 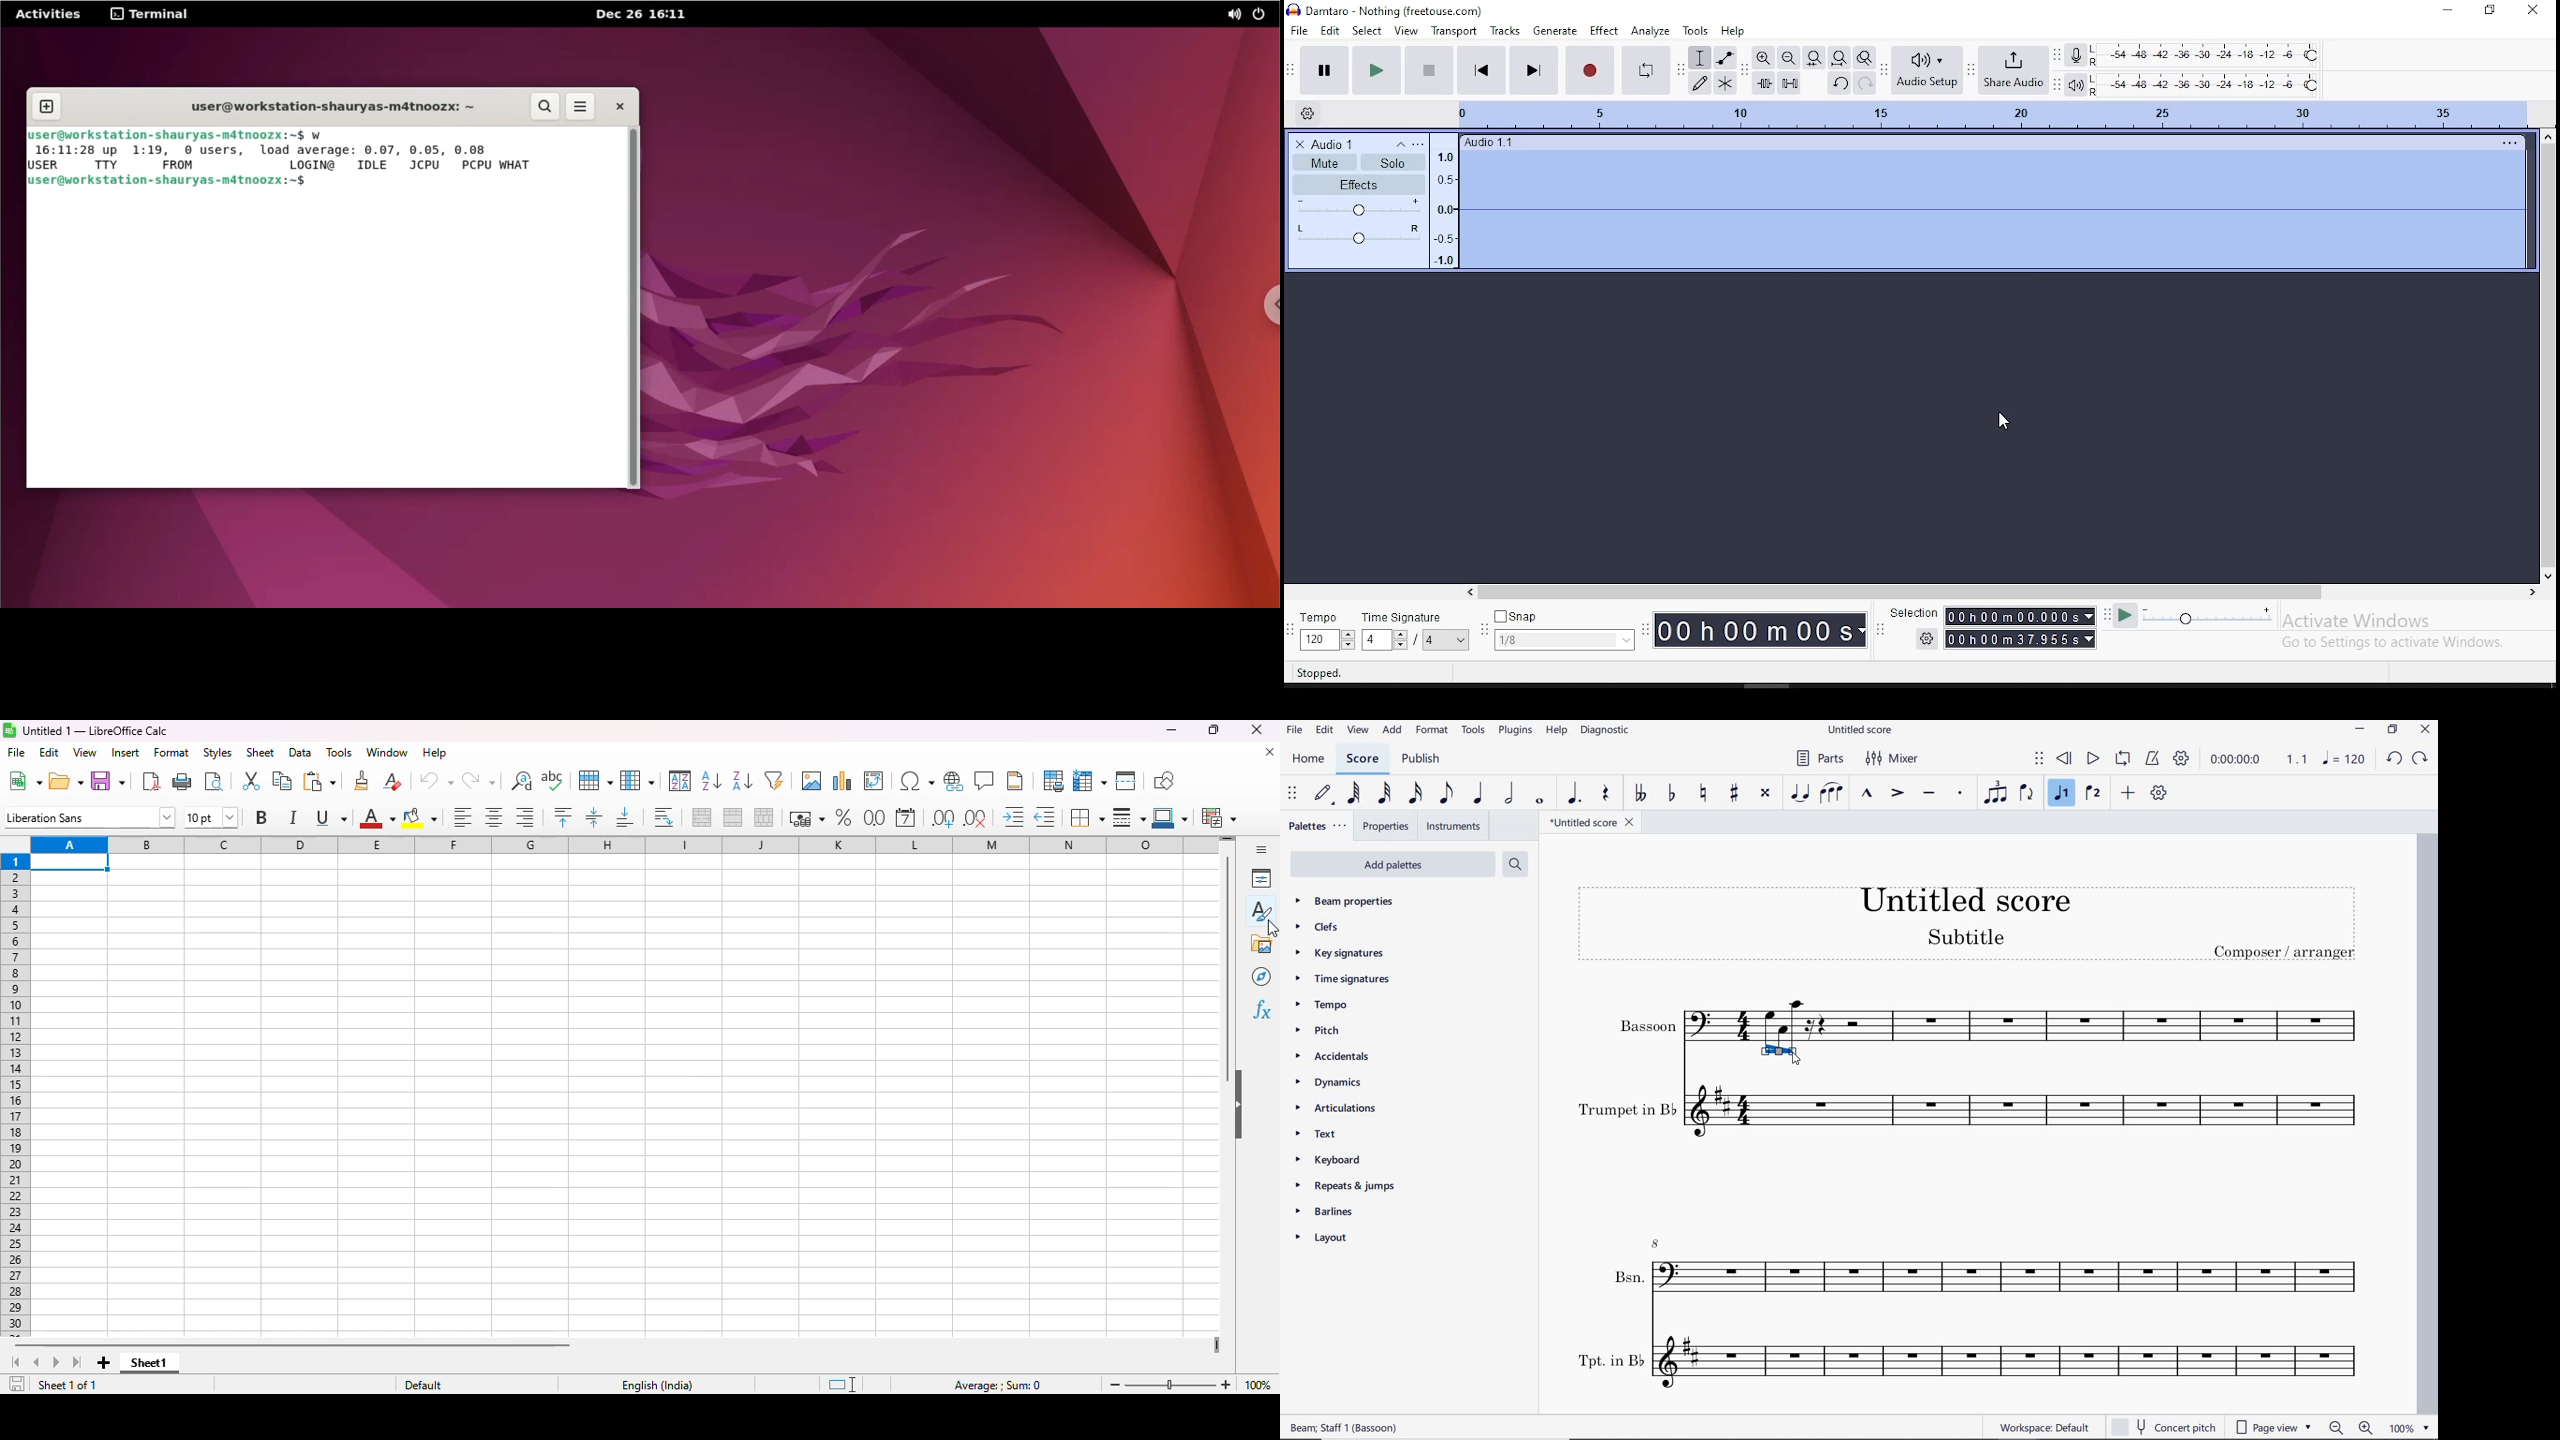 I want to click on bold, so click(x=260, y=817).